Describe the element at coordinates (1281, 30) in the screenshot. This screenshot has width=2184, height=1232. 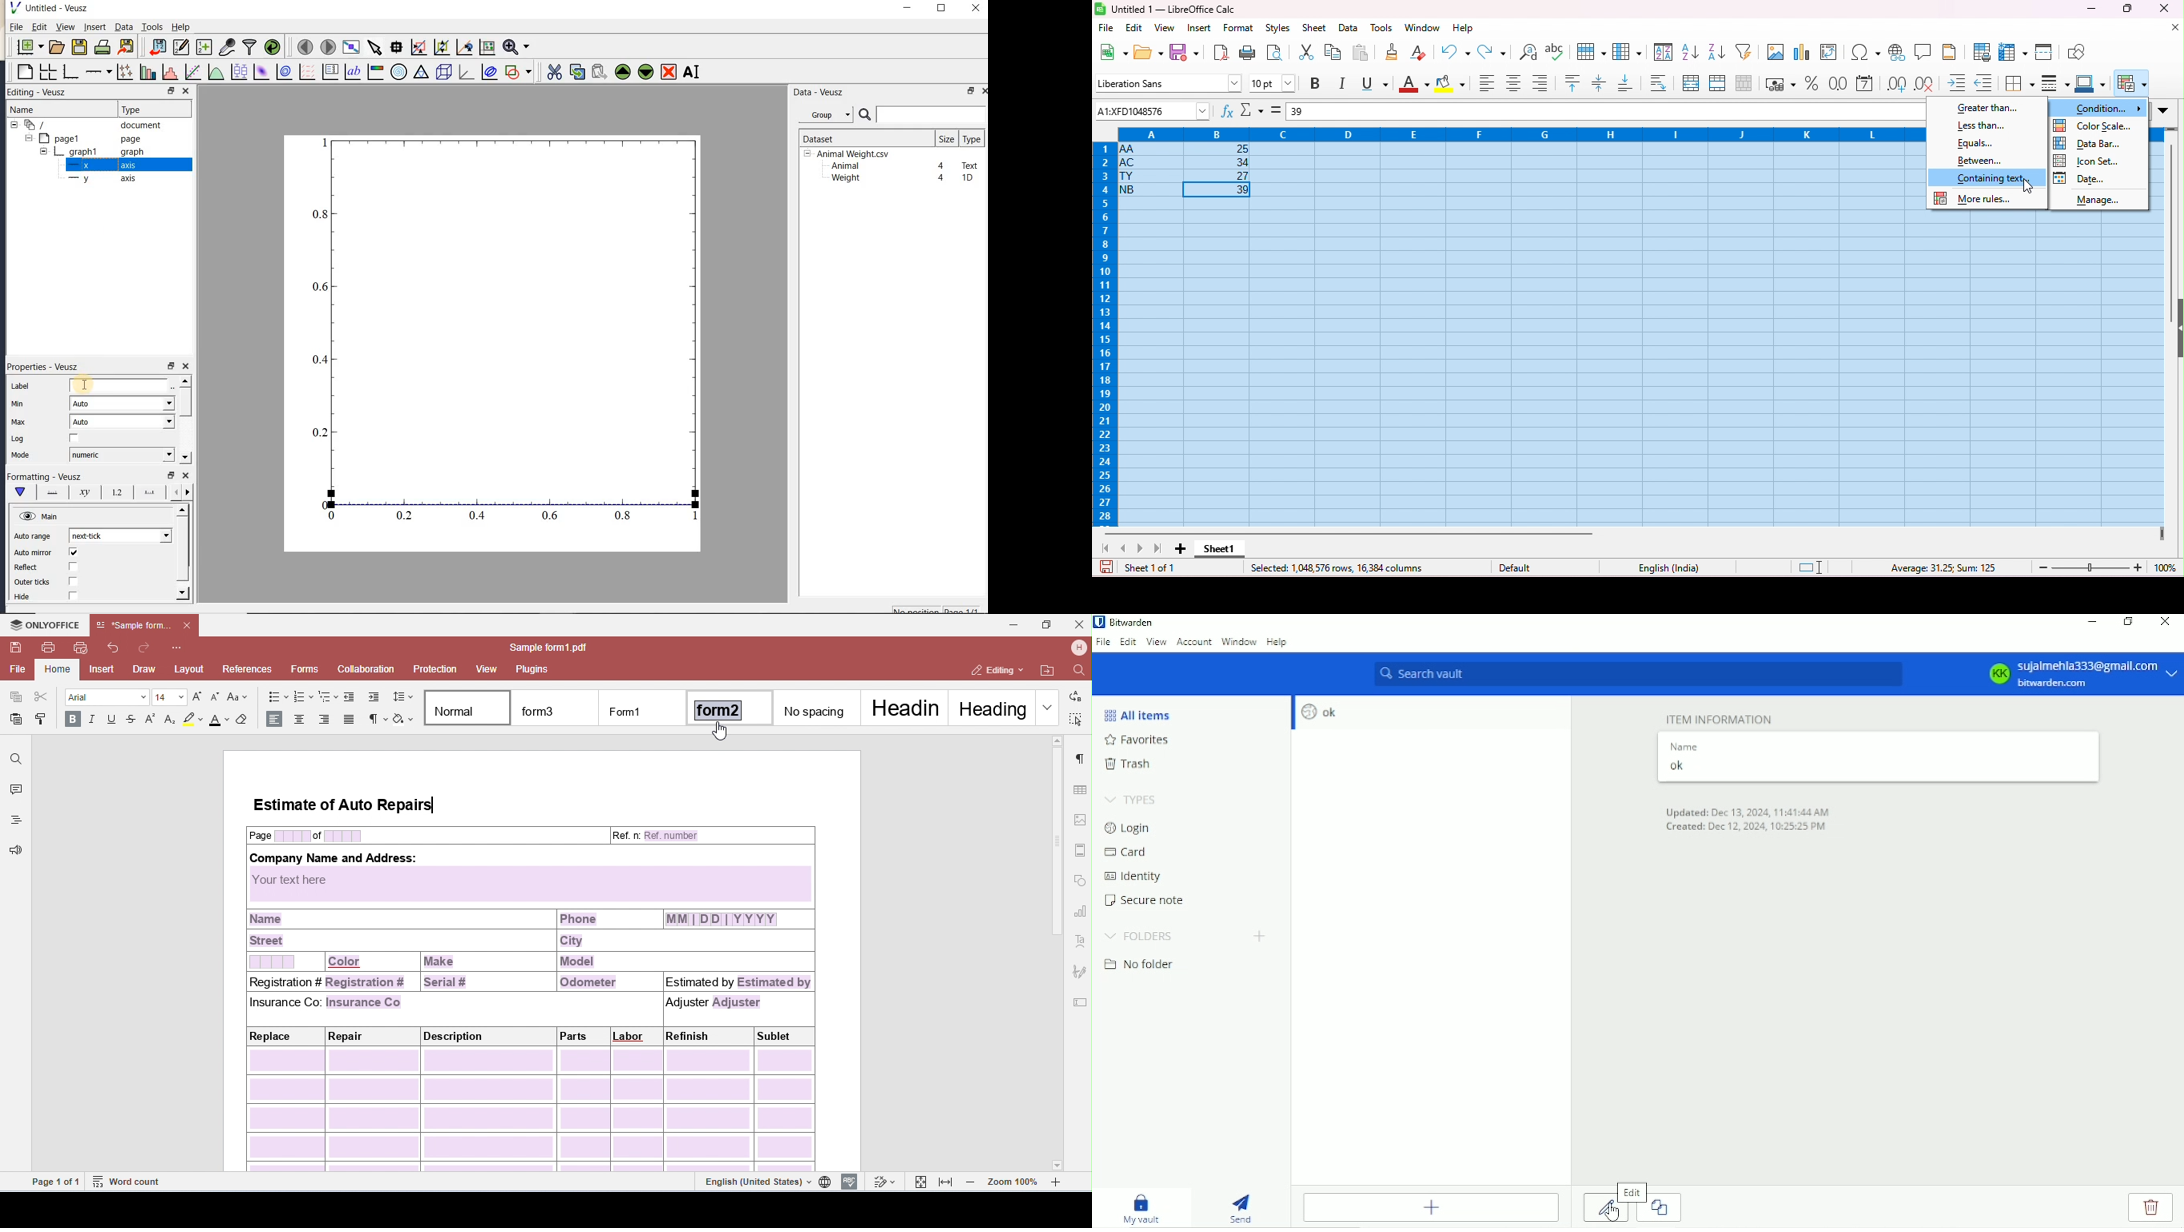
I see `styles` at that location.